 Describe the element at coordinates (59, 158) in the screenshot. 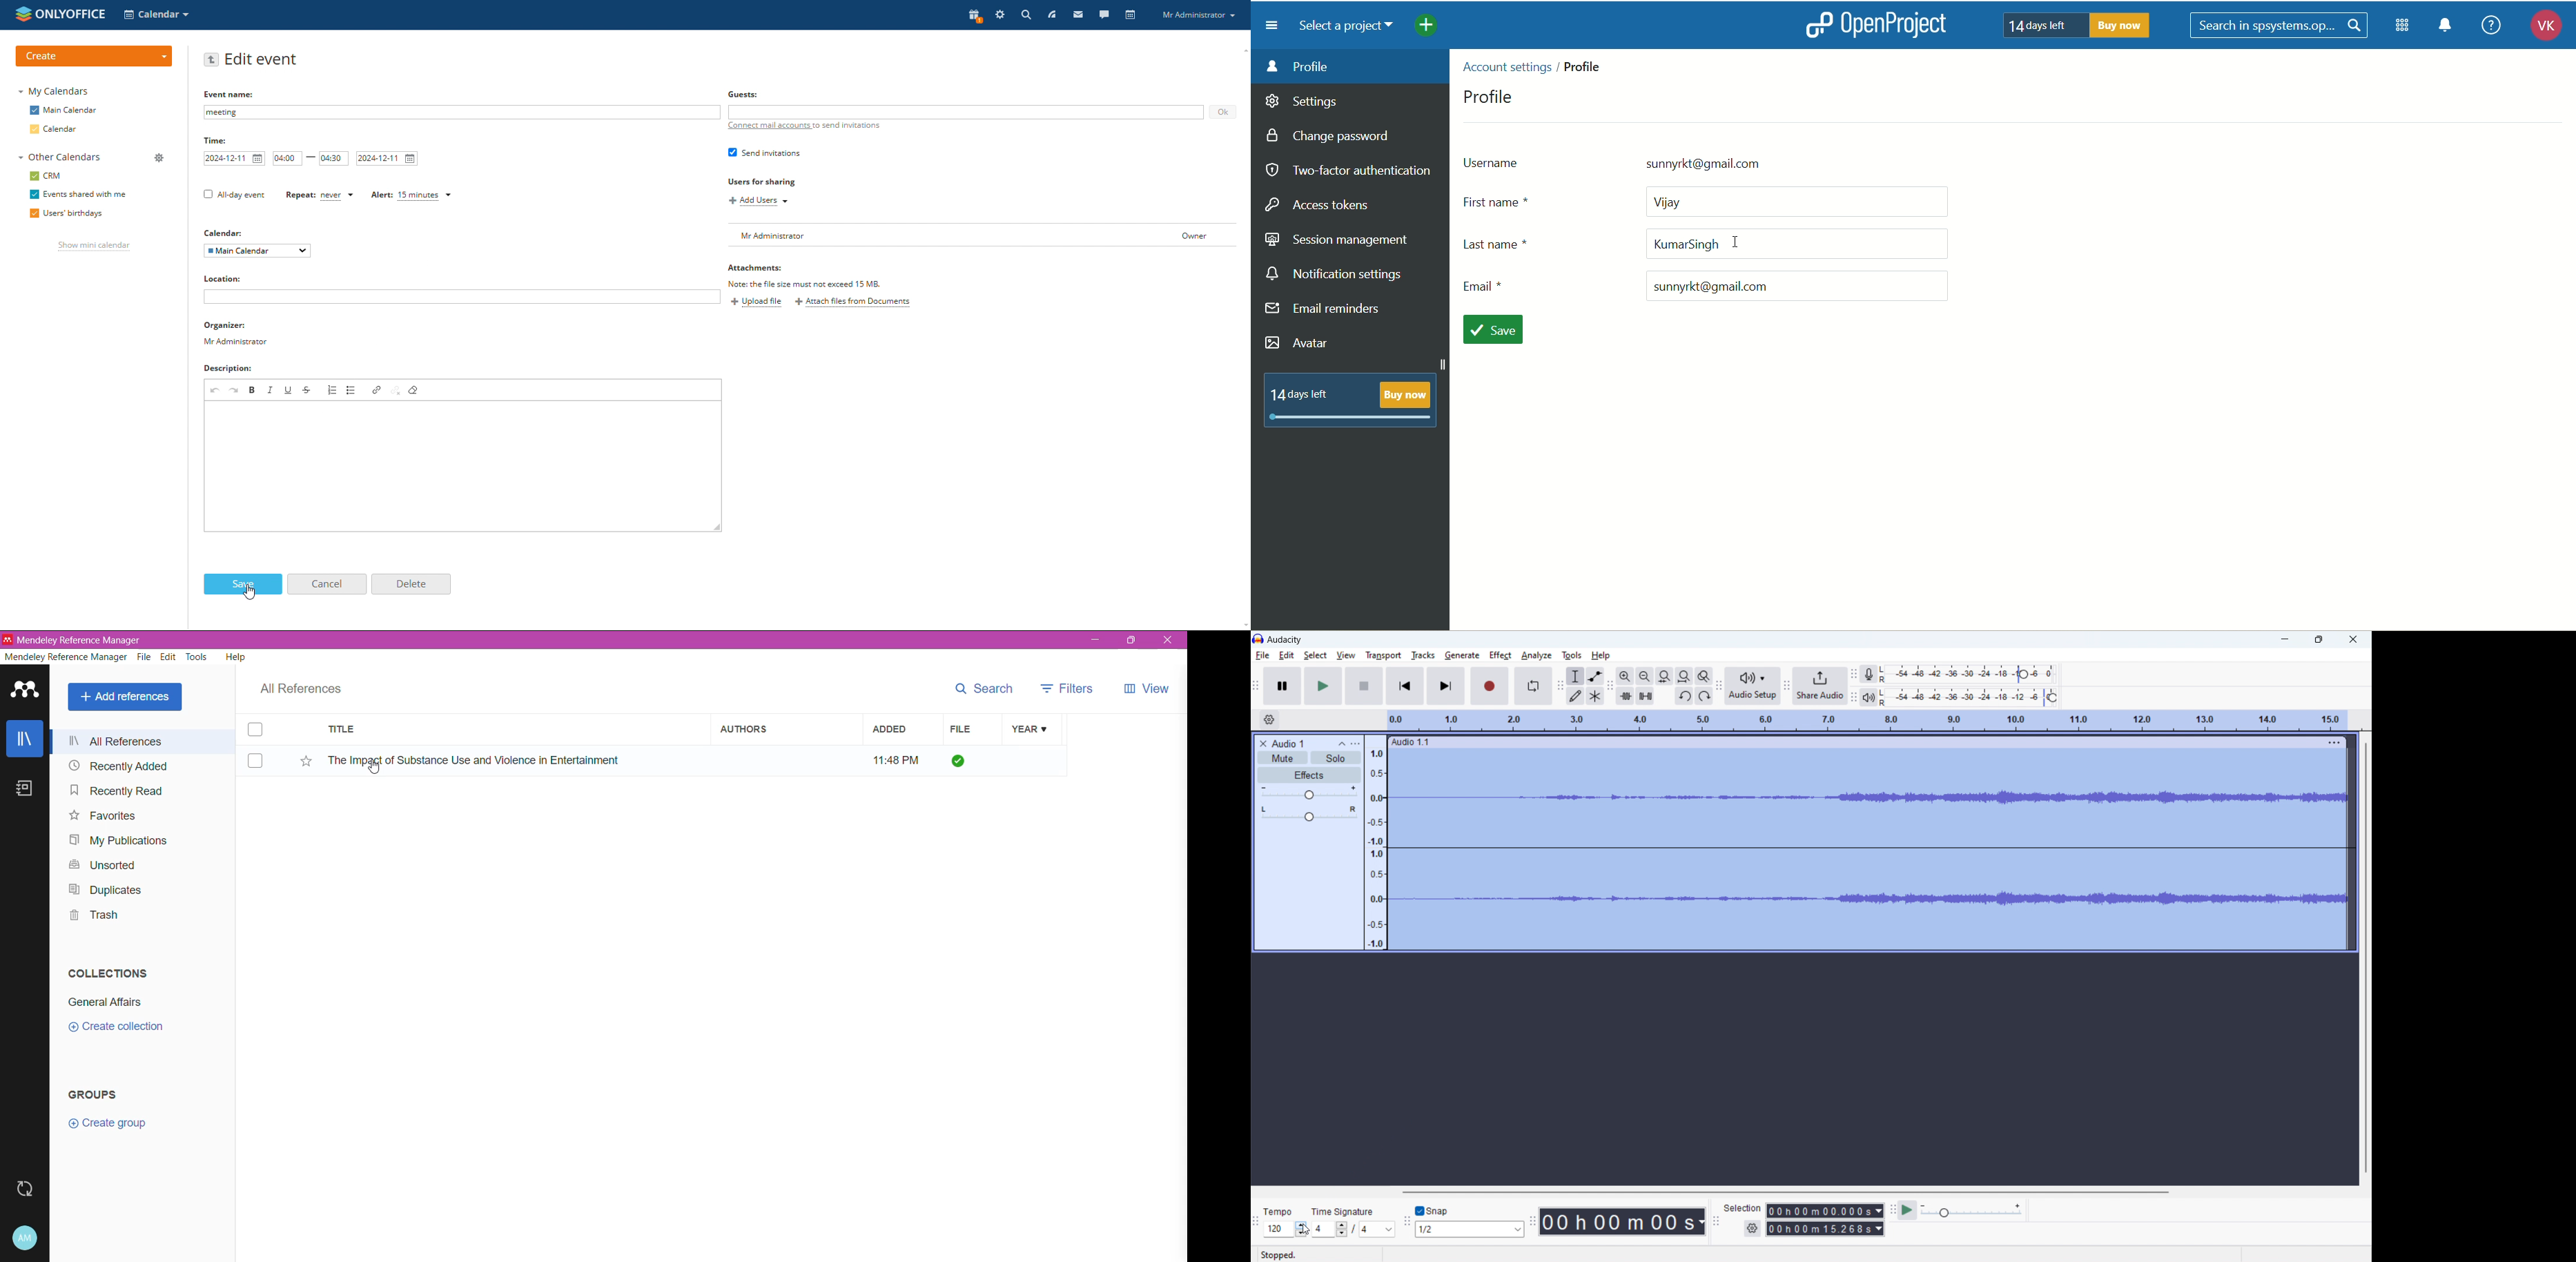

I see `other calendar` at that location.